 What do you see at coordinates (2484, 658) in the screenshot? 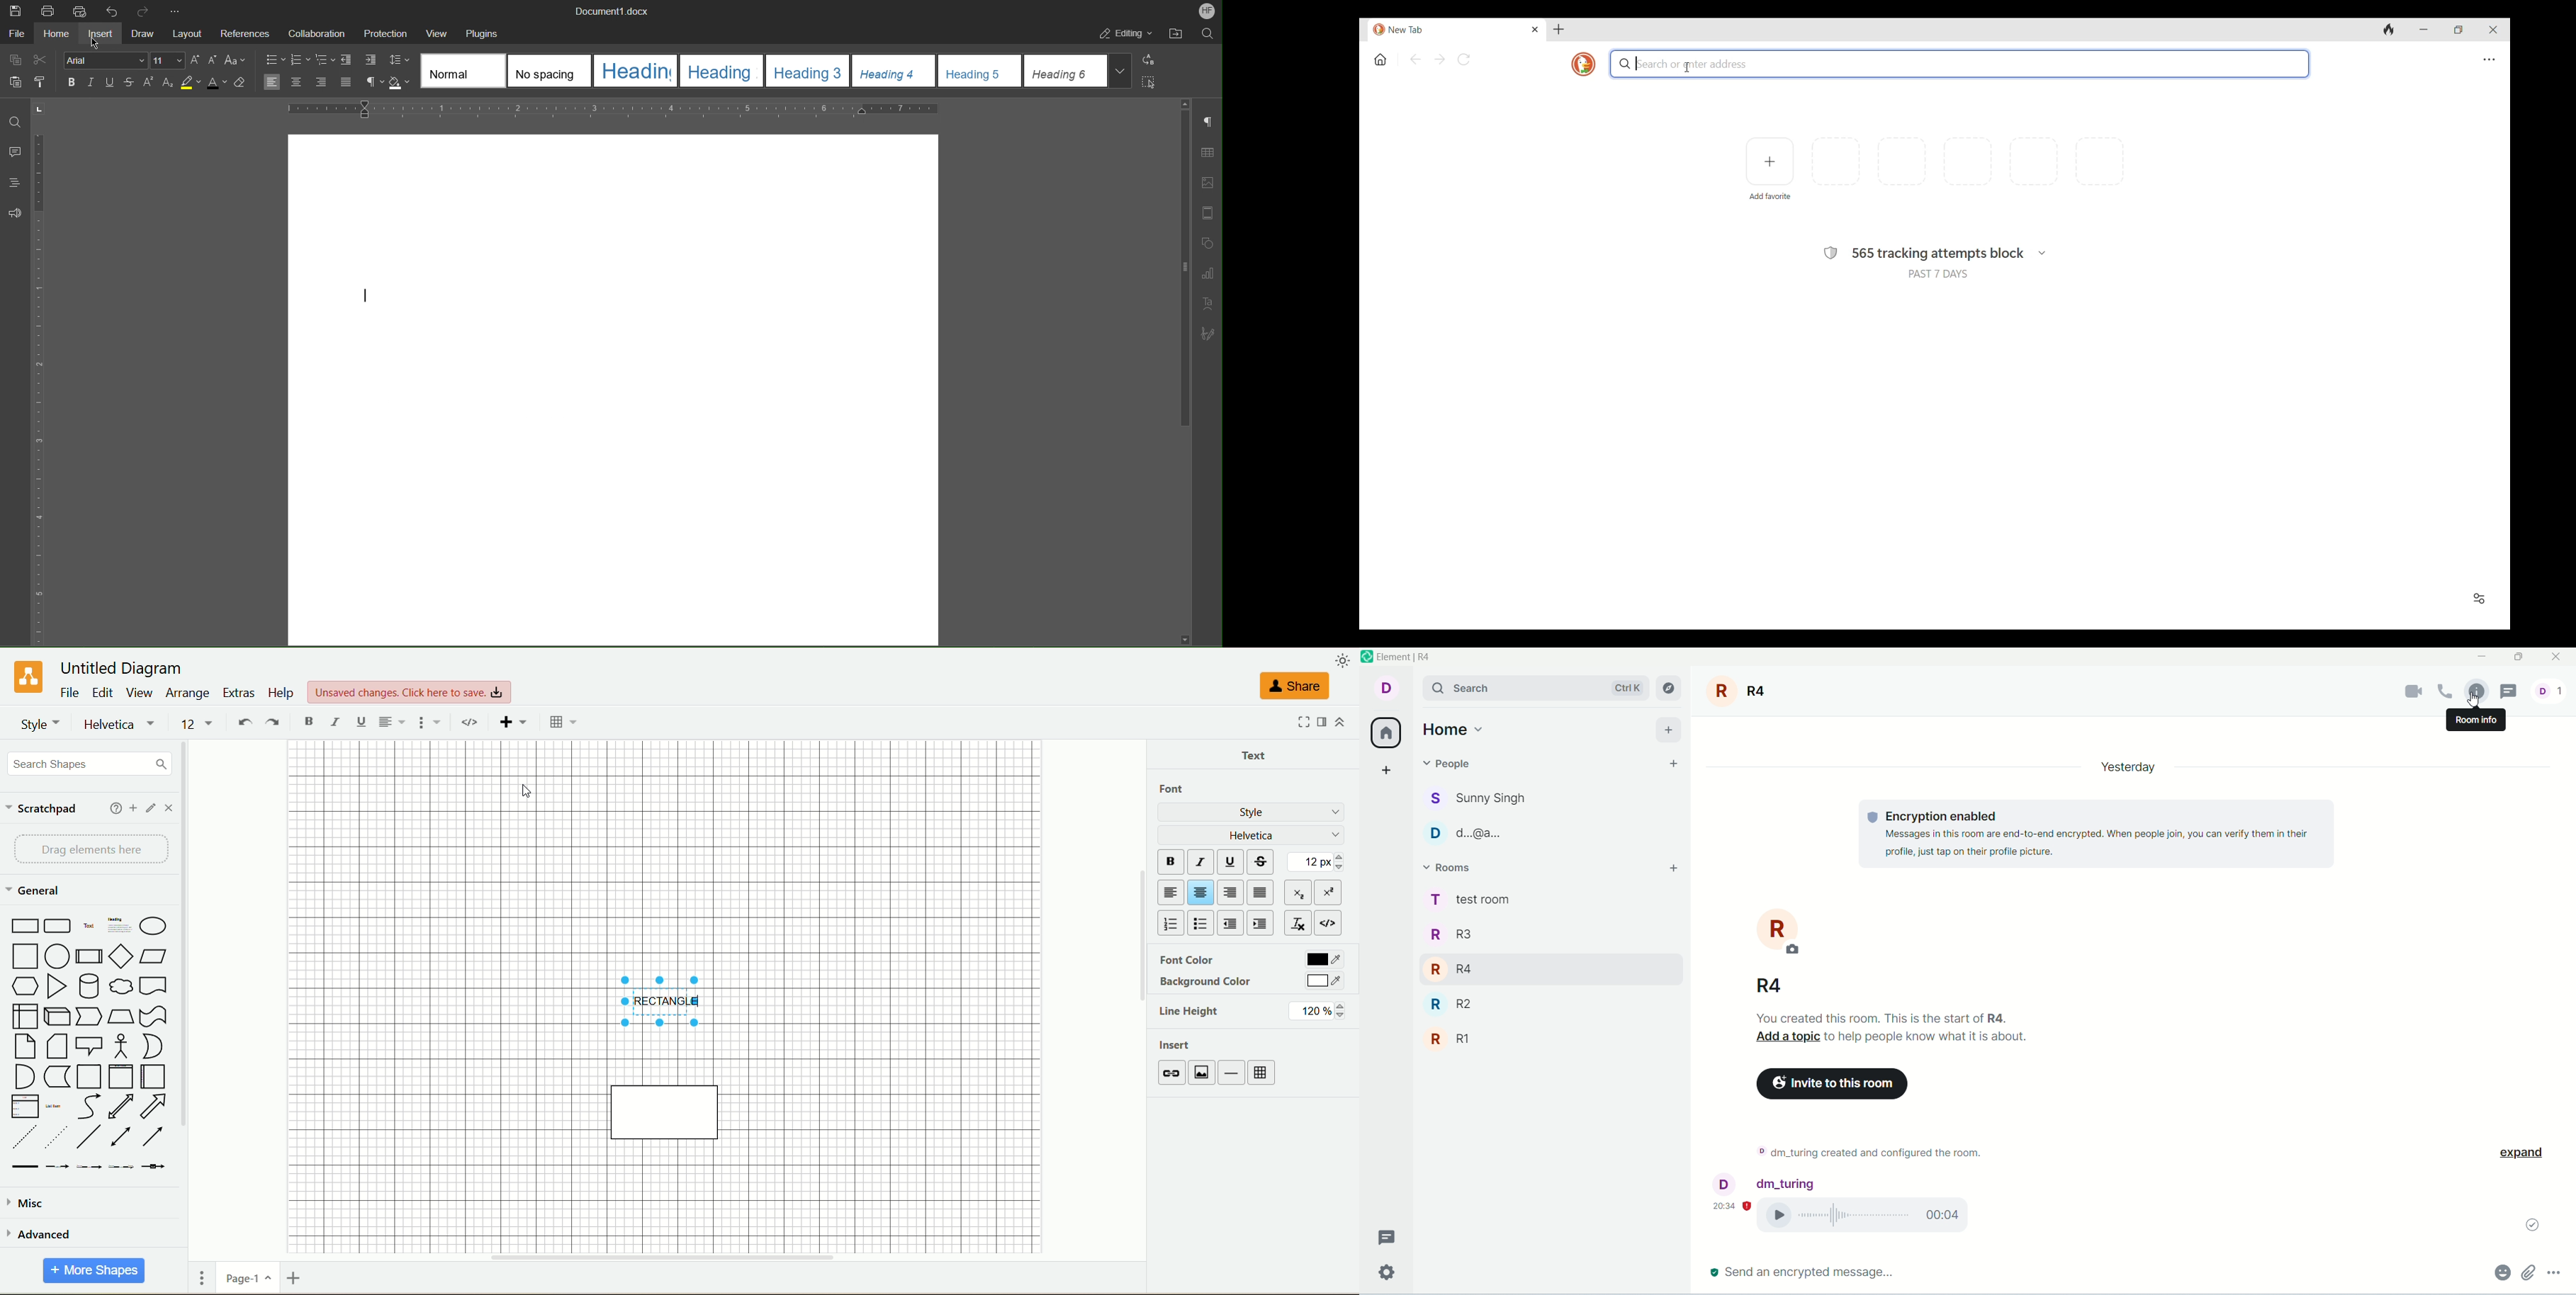
I see `minimize` at bounding box center [2484, 658].